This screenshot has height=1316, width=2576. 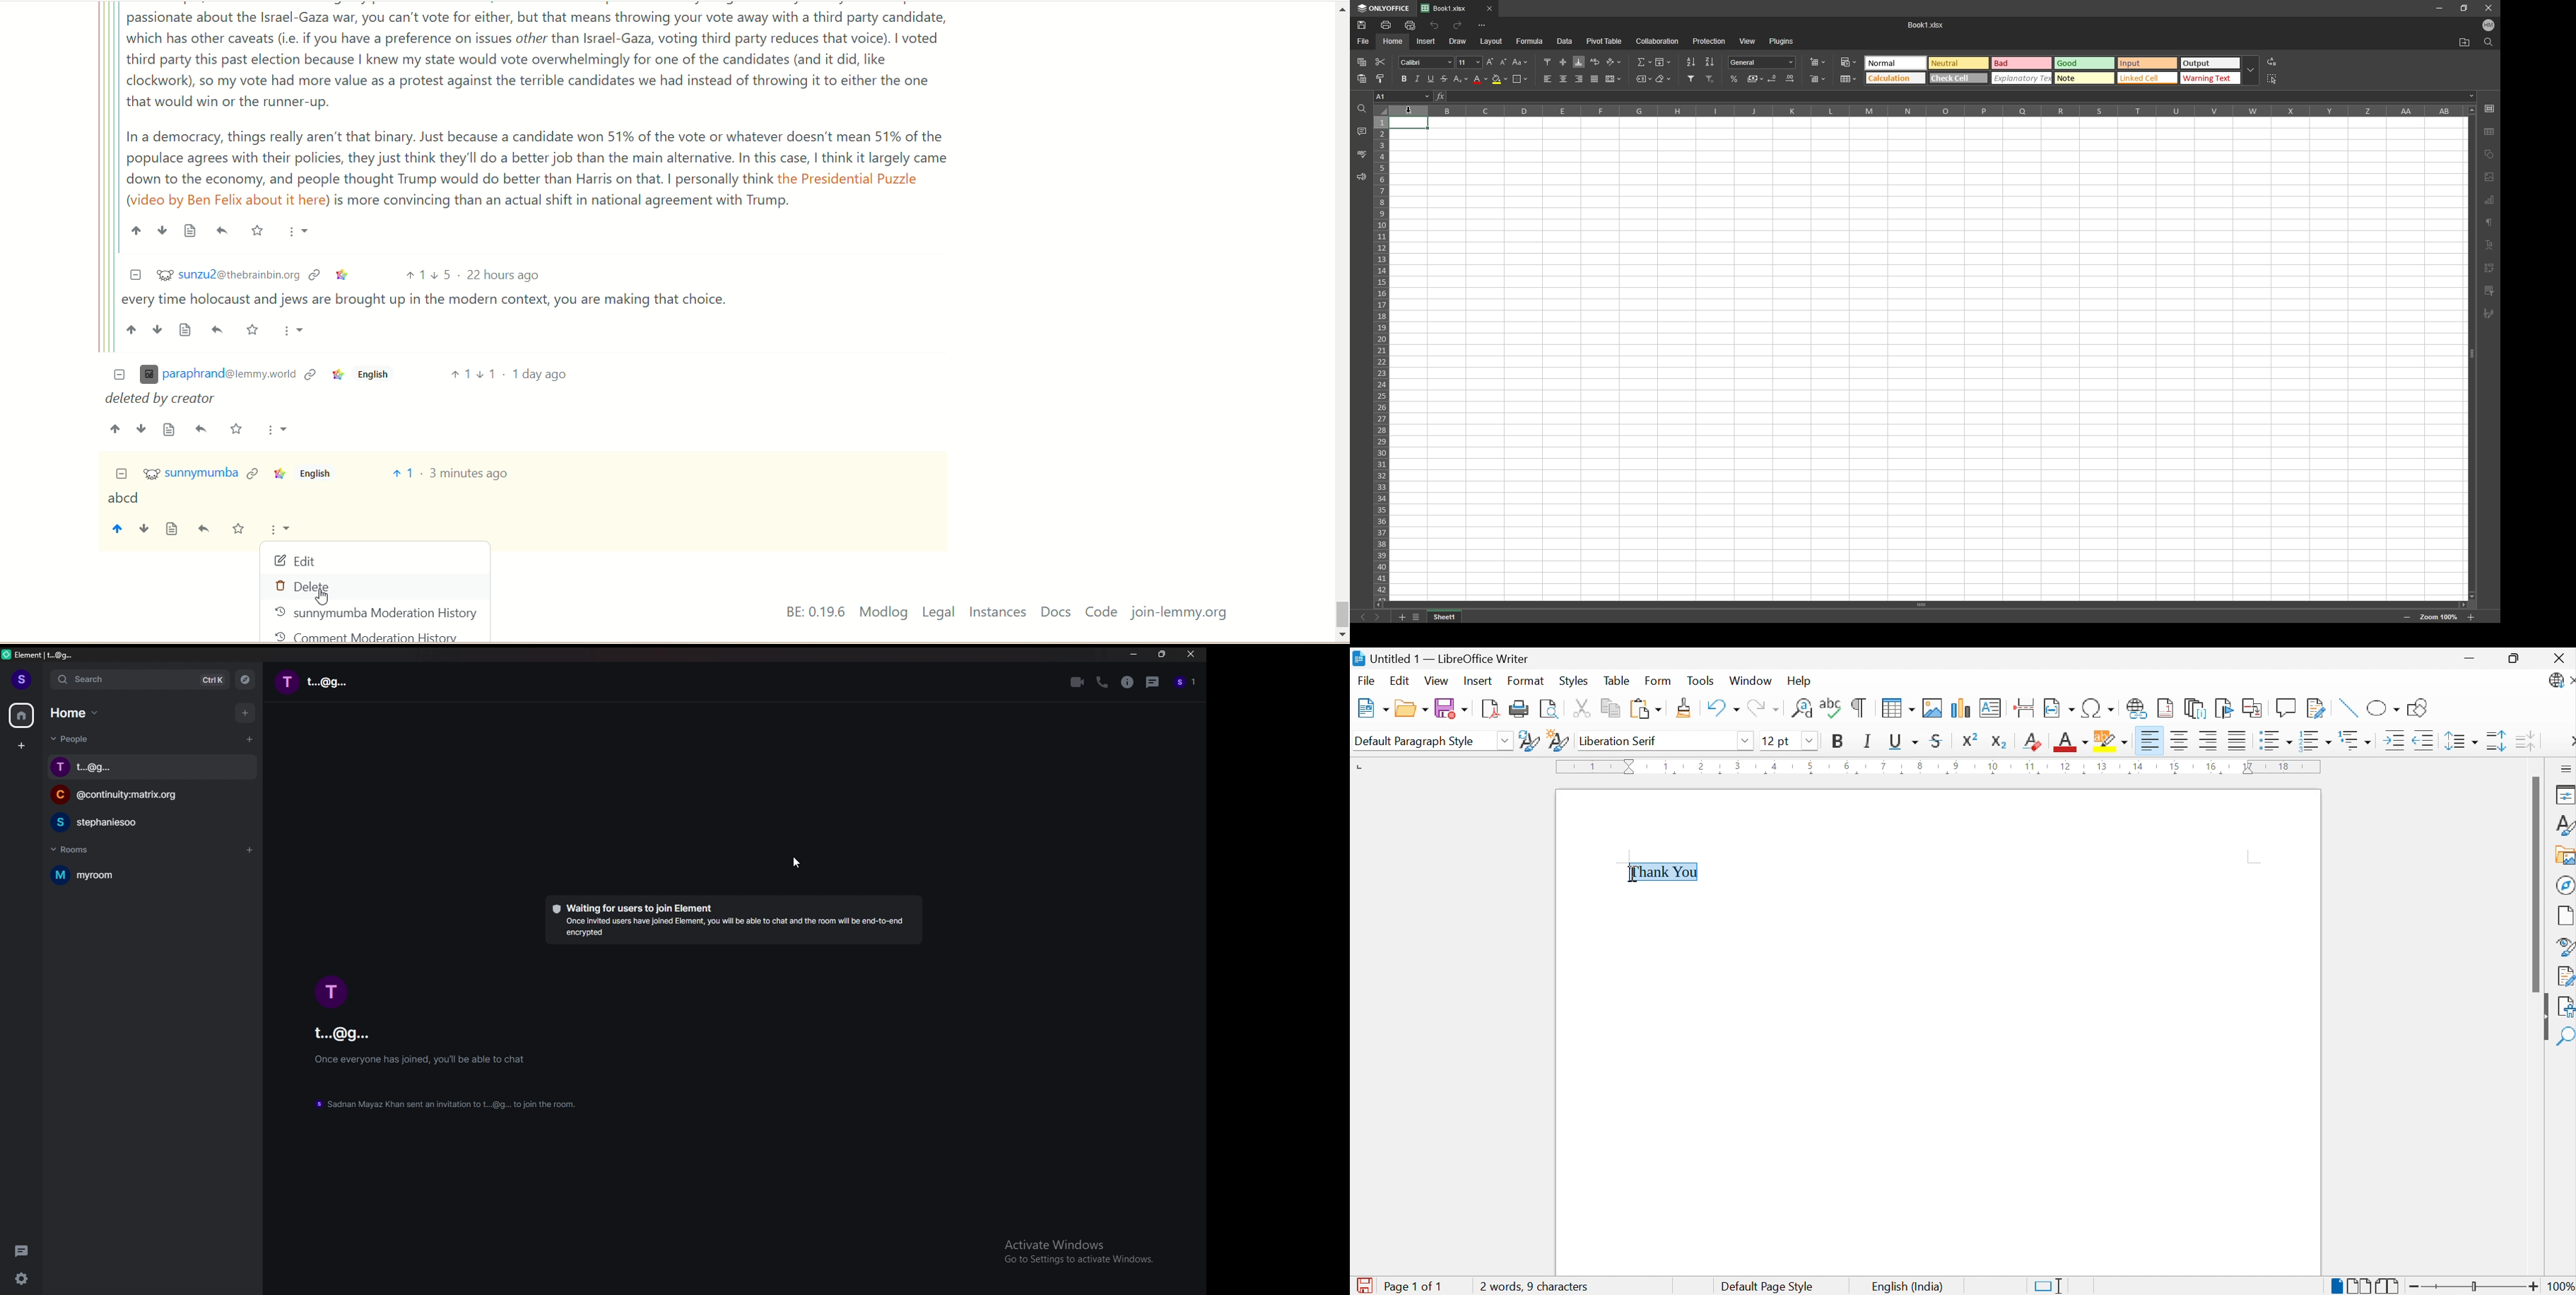 What do you see at coordinates (136, 231) in the screenshot?
I see `Upvote` at bounding box center [136, 231].